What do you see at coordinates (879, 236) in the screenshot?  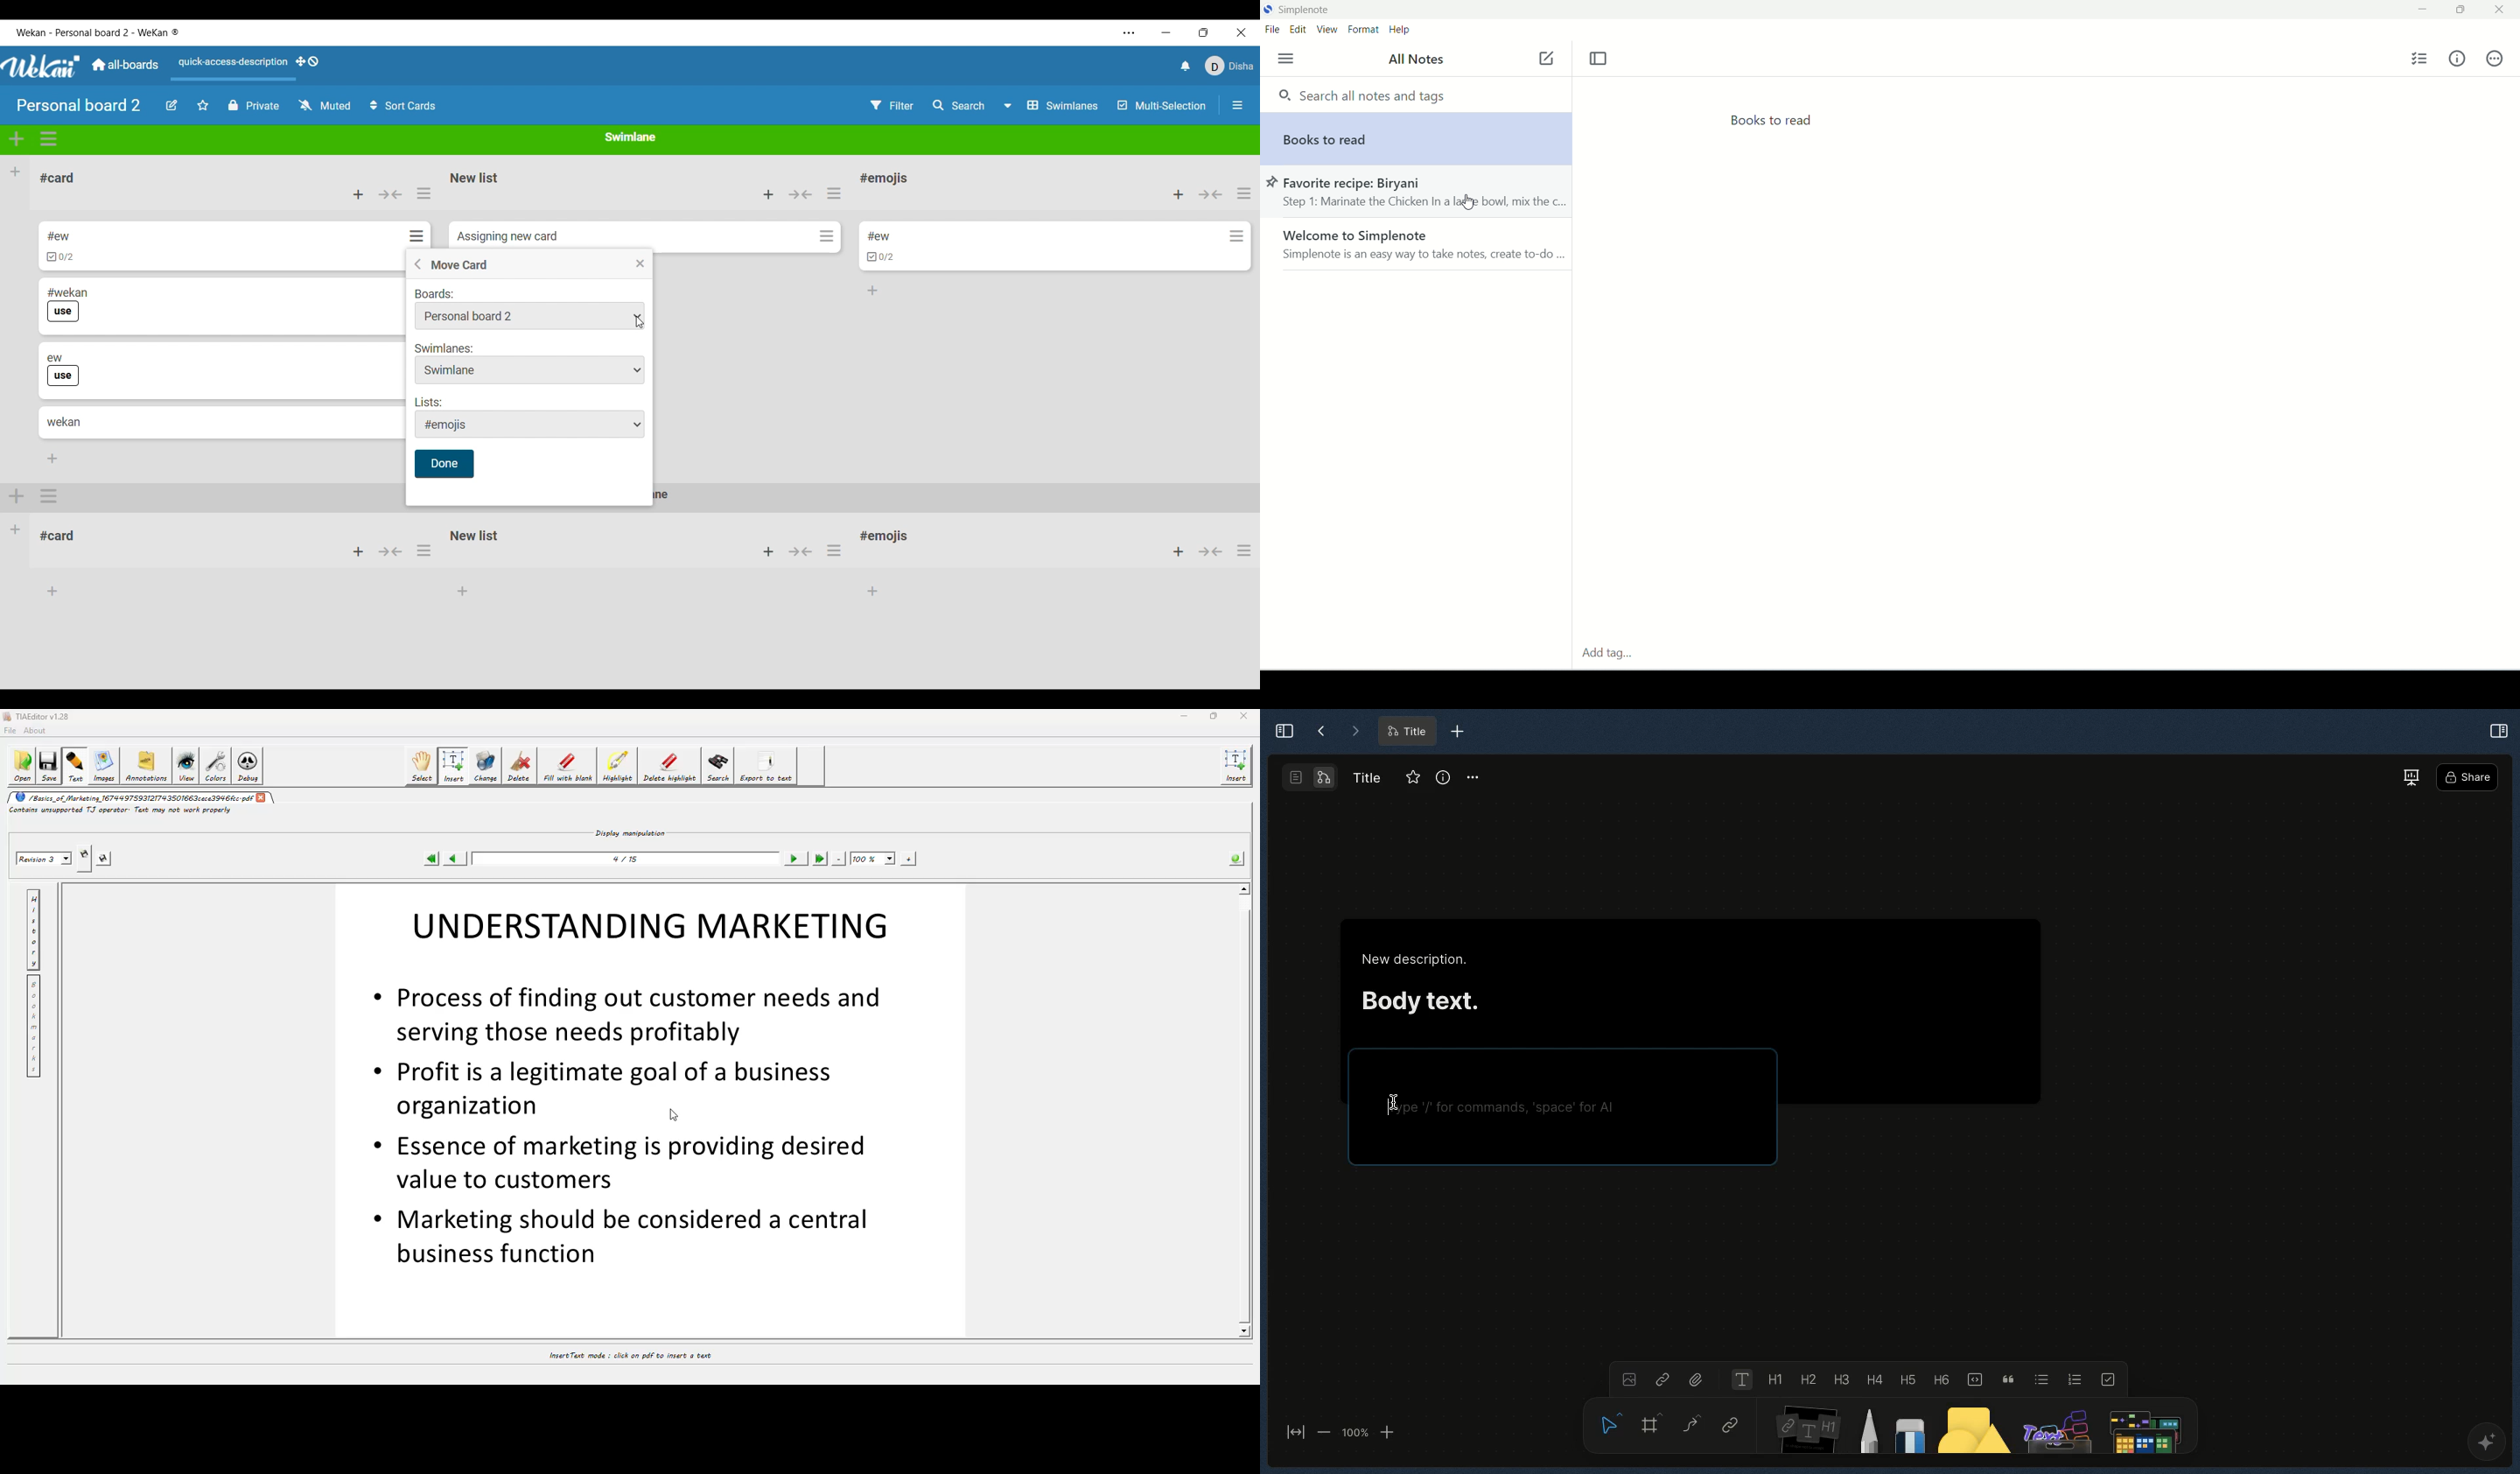 I see `Card name` at bounding box center [879, 236].